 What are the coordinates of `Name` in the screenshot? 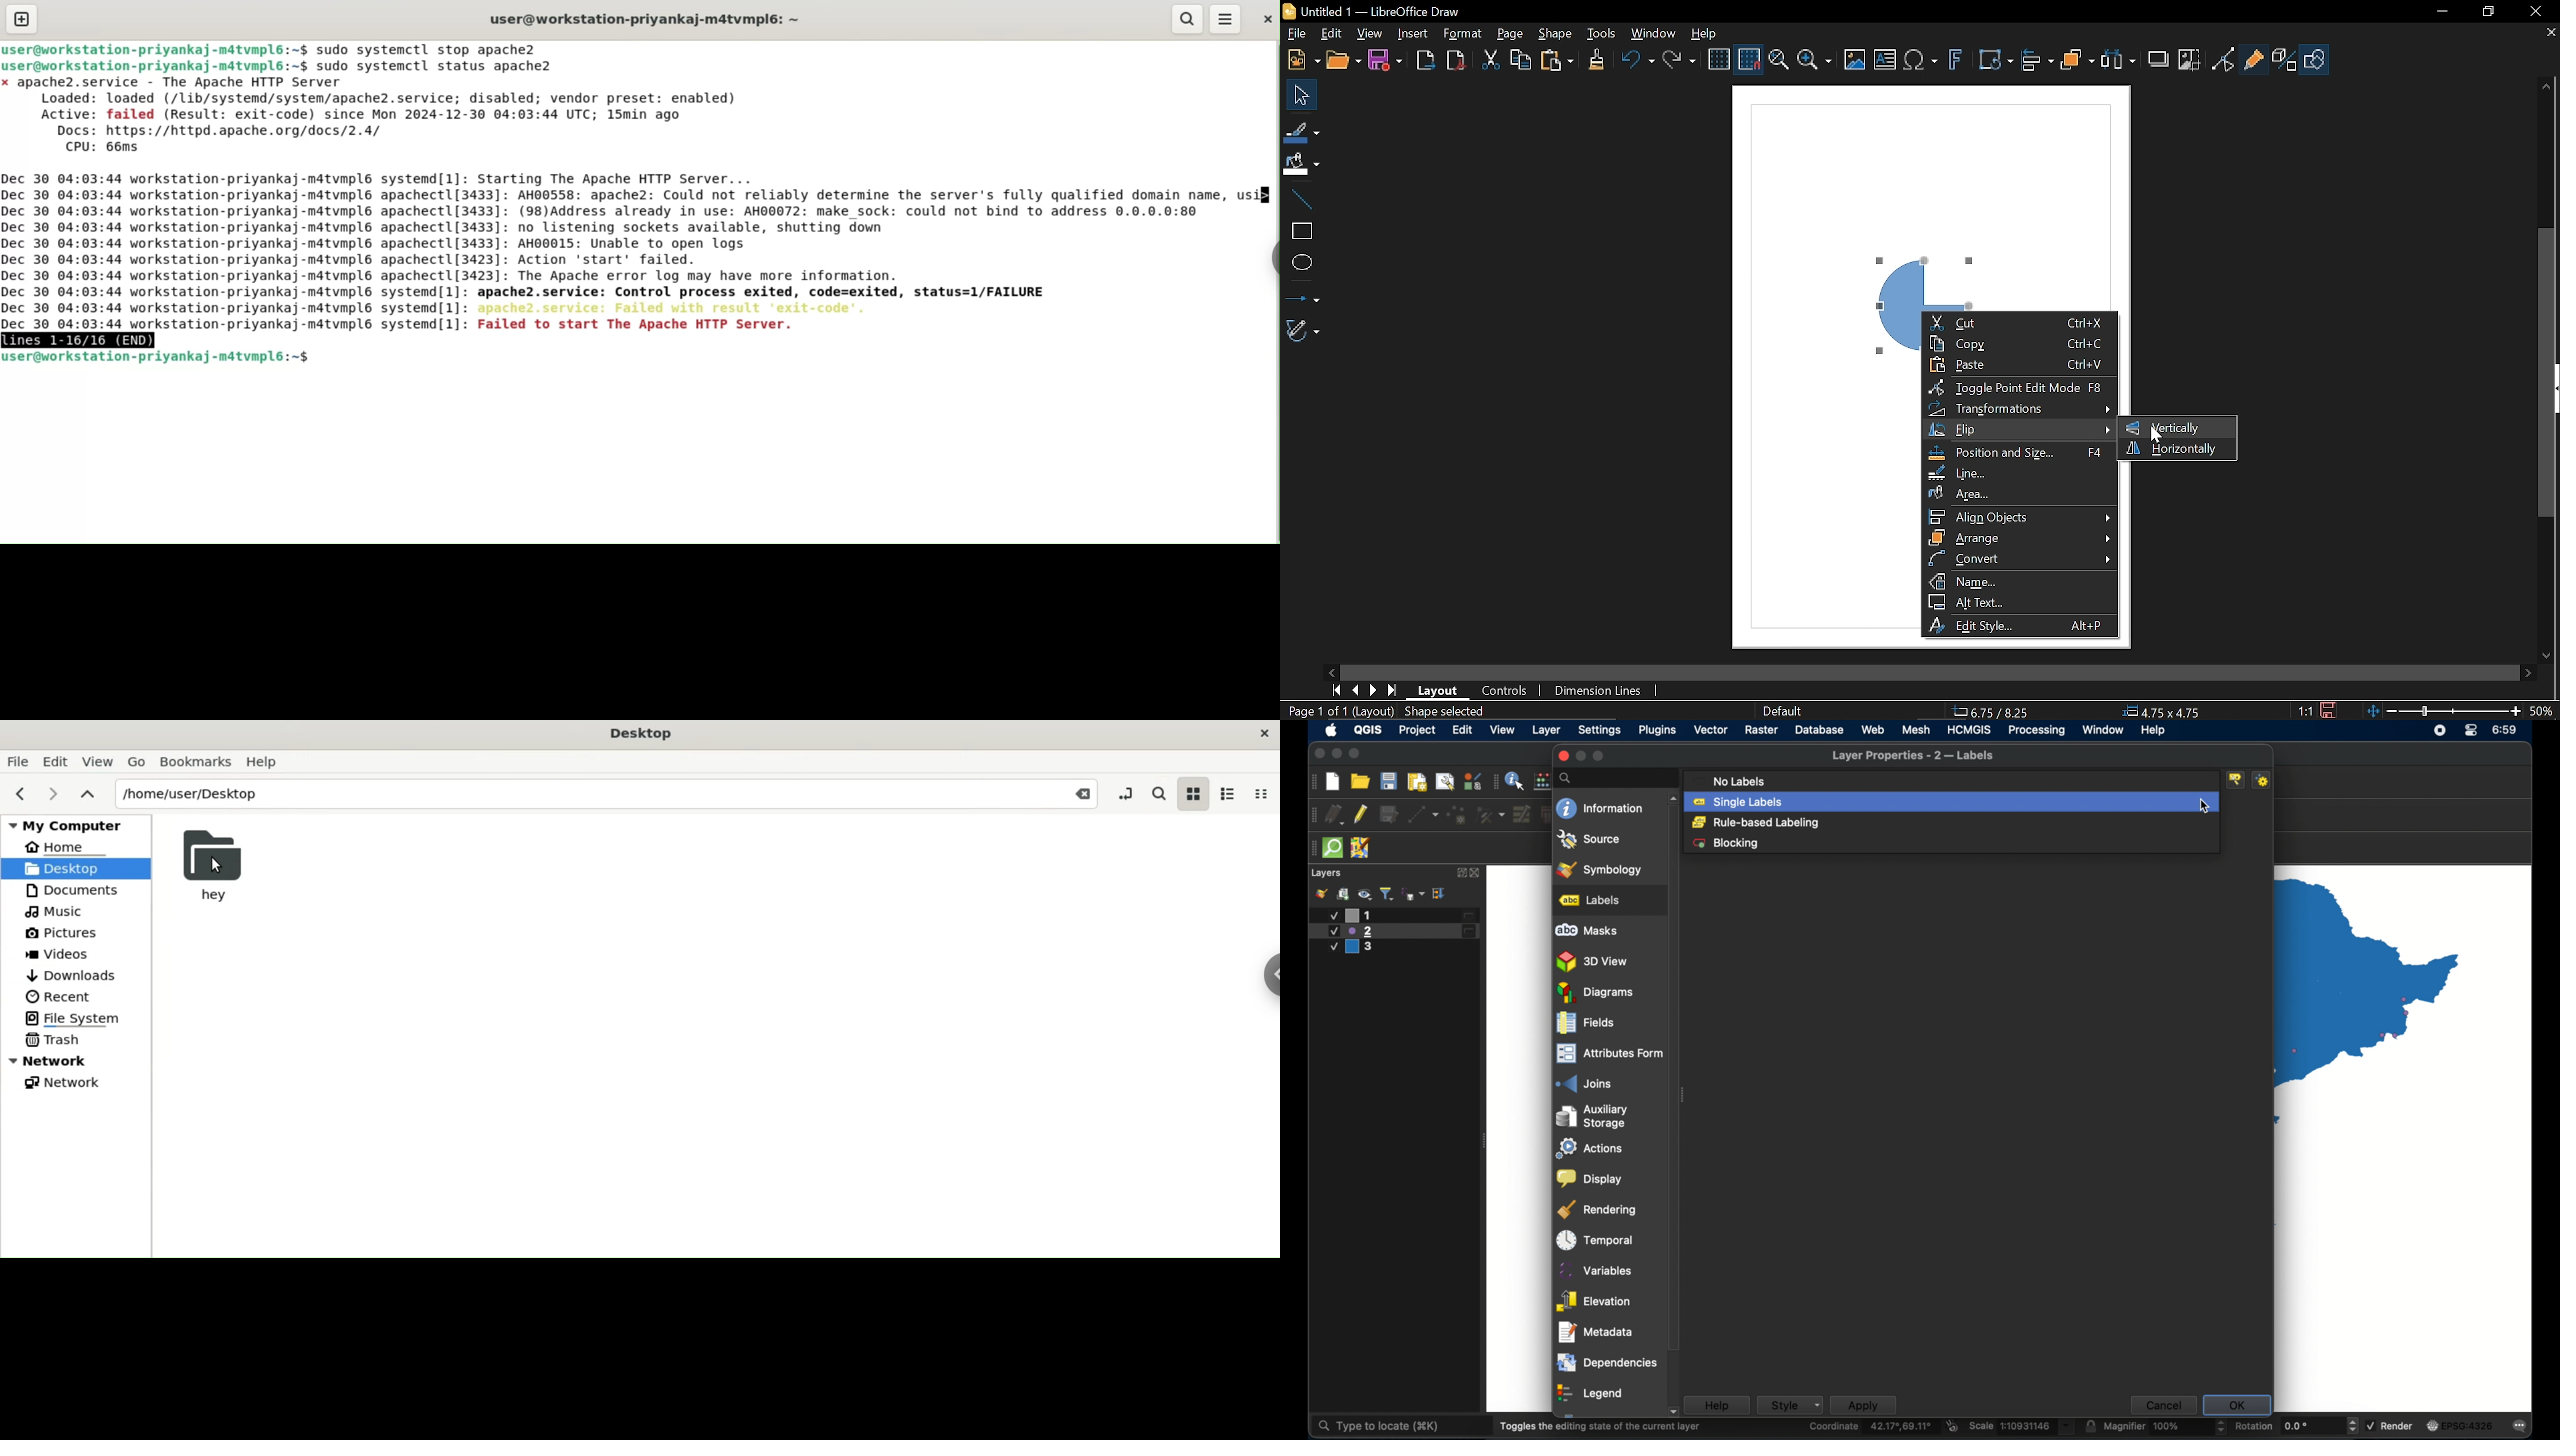 It's located at (2020, 581).